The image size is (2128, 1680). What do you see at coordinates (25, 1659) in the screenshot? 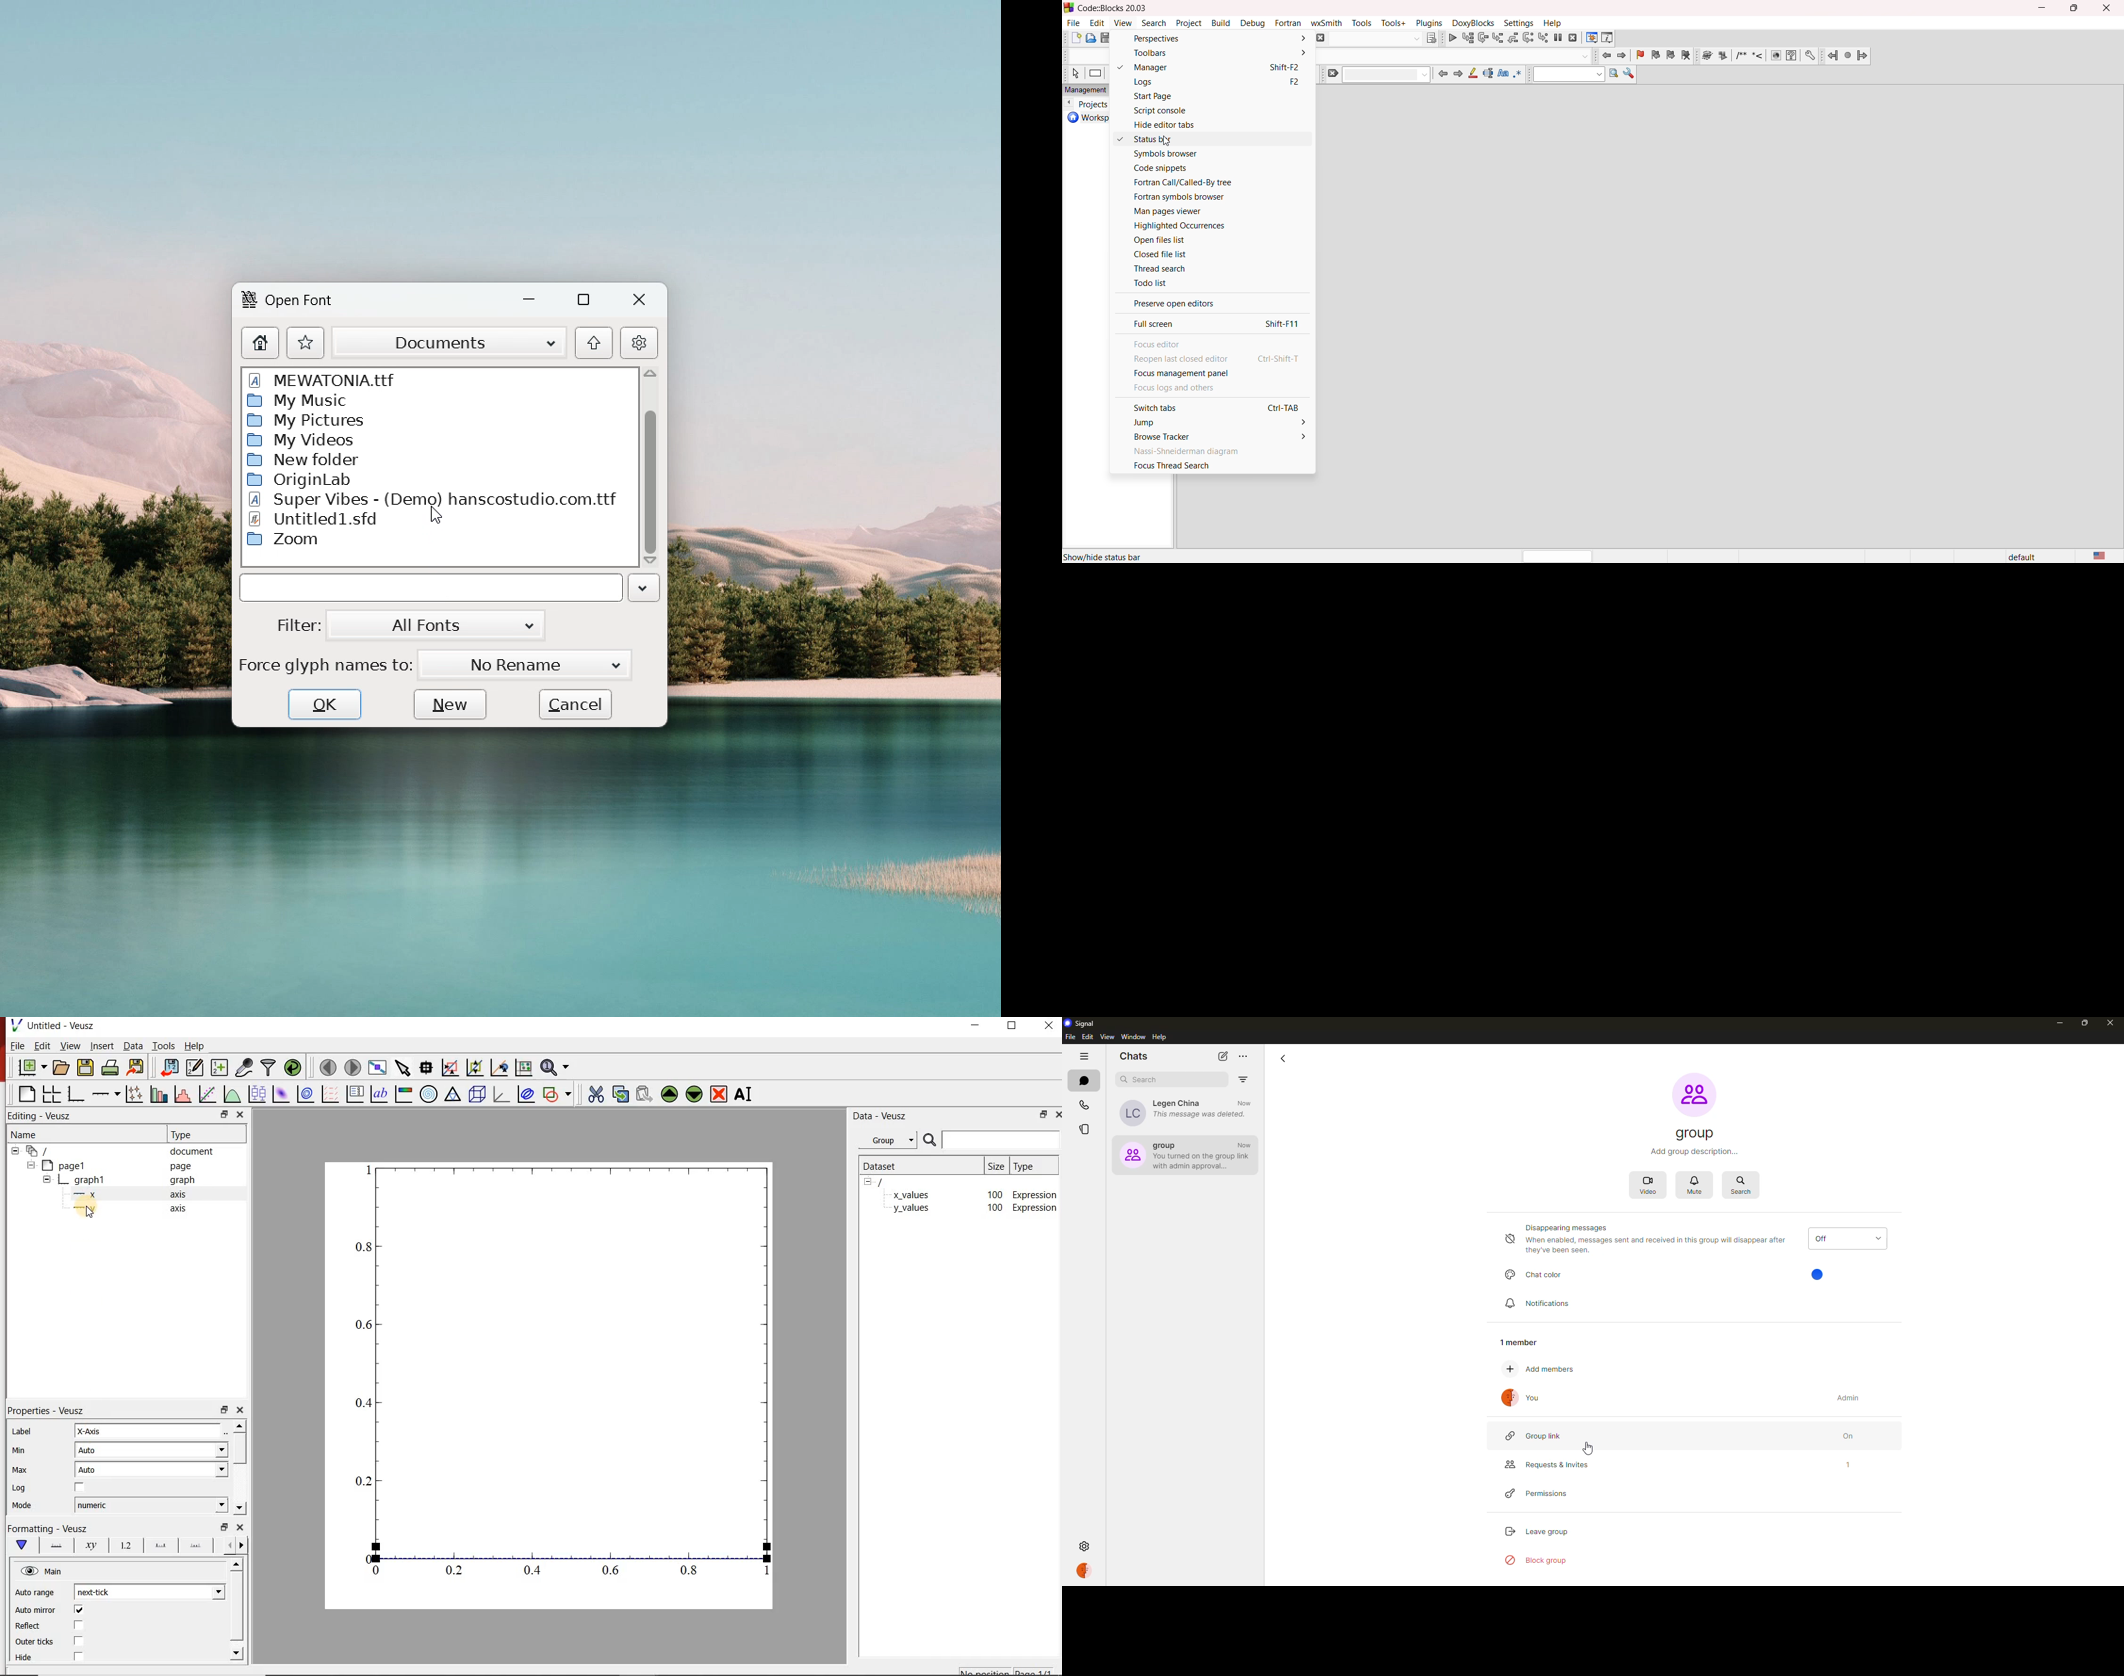
I see `Hide` at bounding box center [25, 1659].